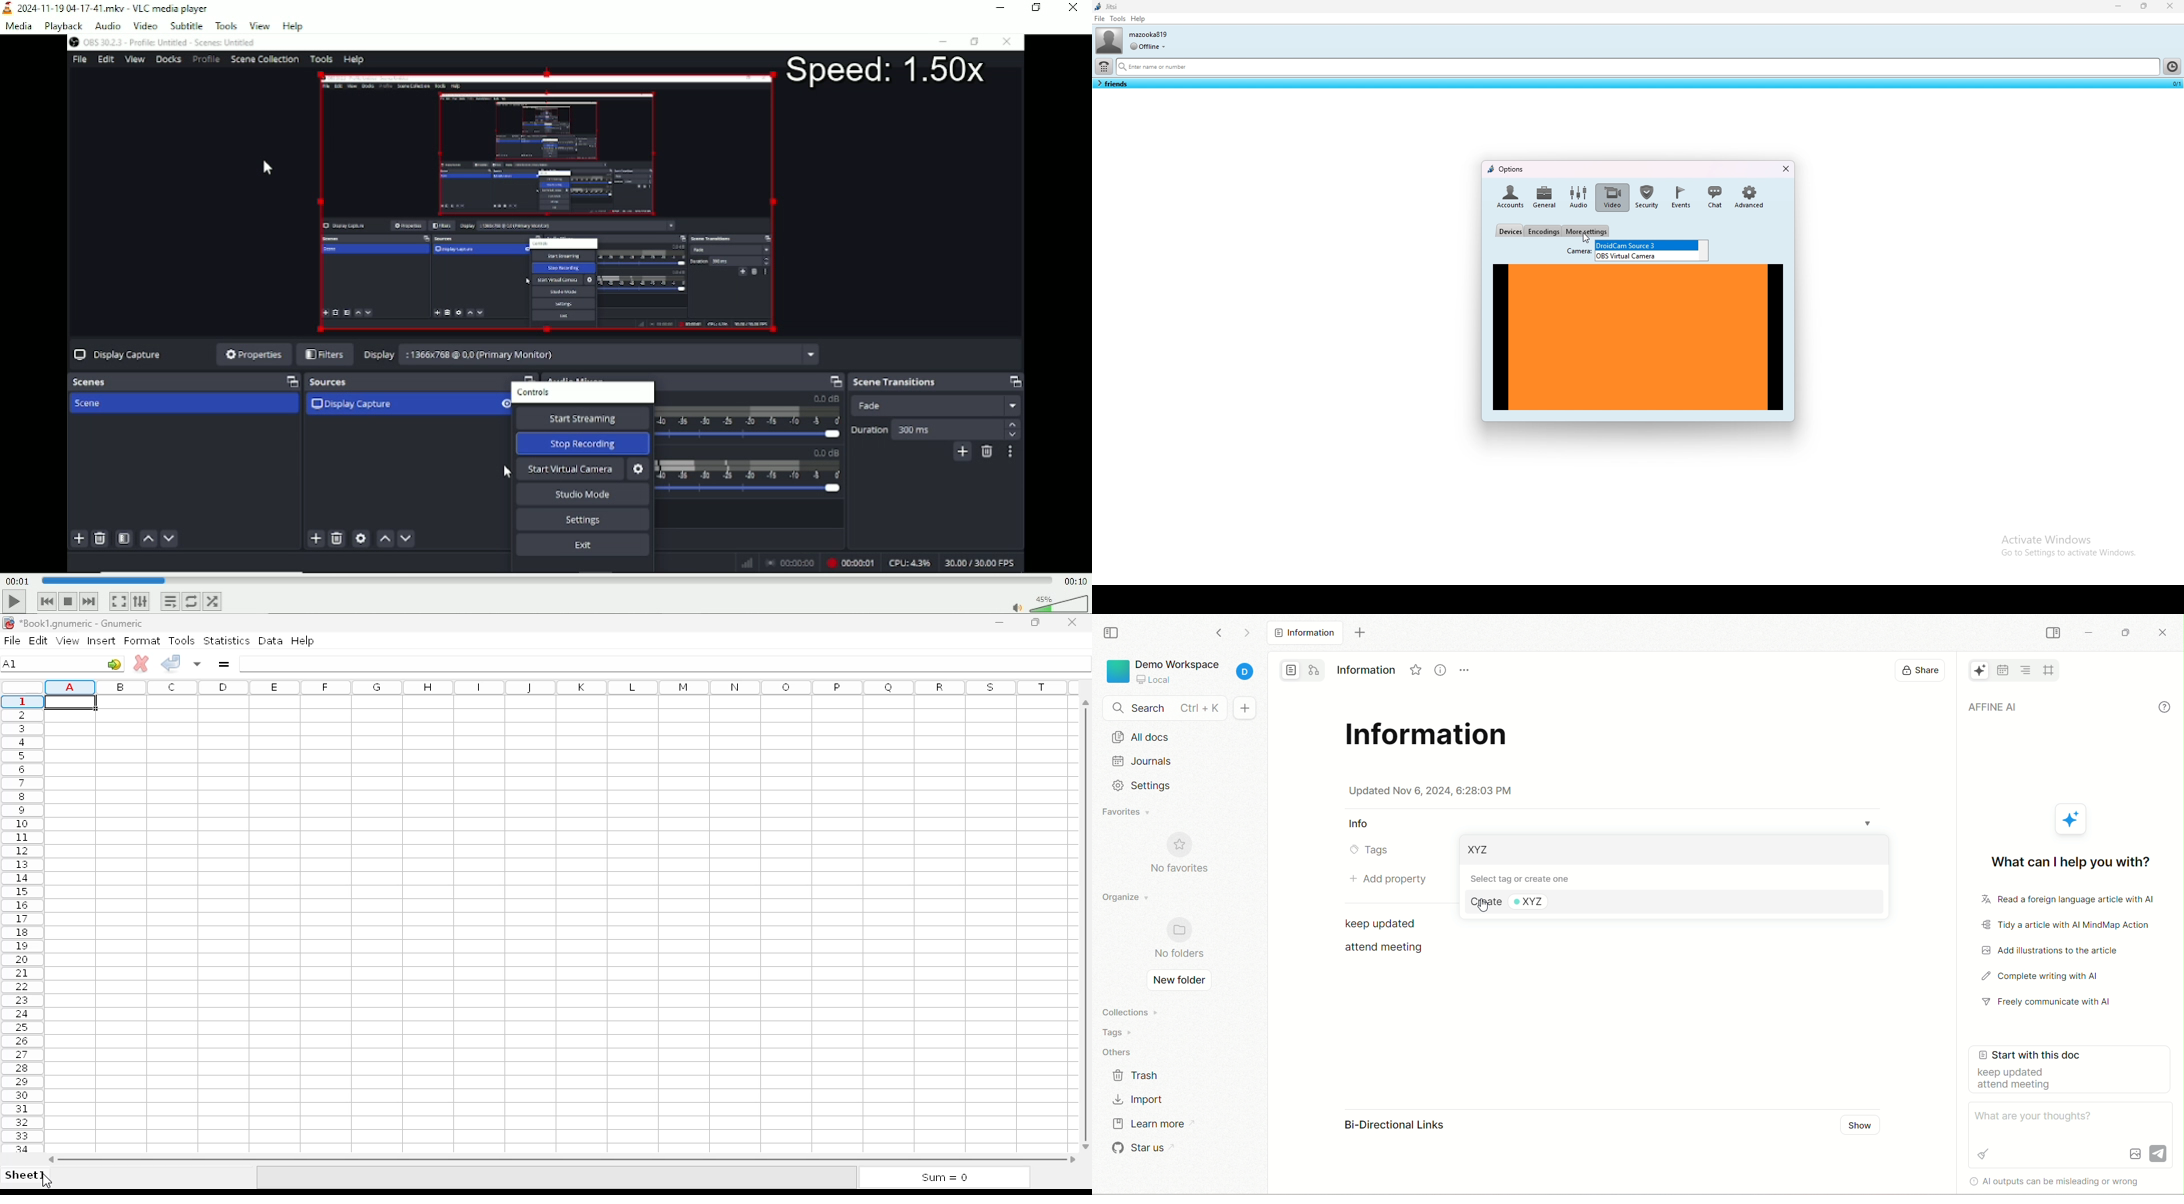 This screenshot has width=2184, height=1204. I want to click on data, so click(271, 640).